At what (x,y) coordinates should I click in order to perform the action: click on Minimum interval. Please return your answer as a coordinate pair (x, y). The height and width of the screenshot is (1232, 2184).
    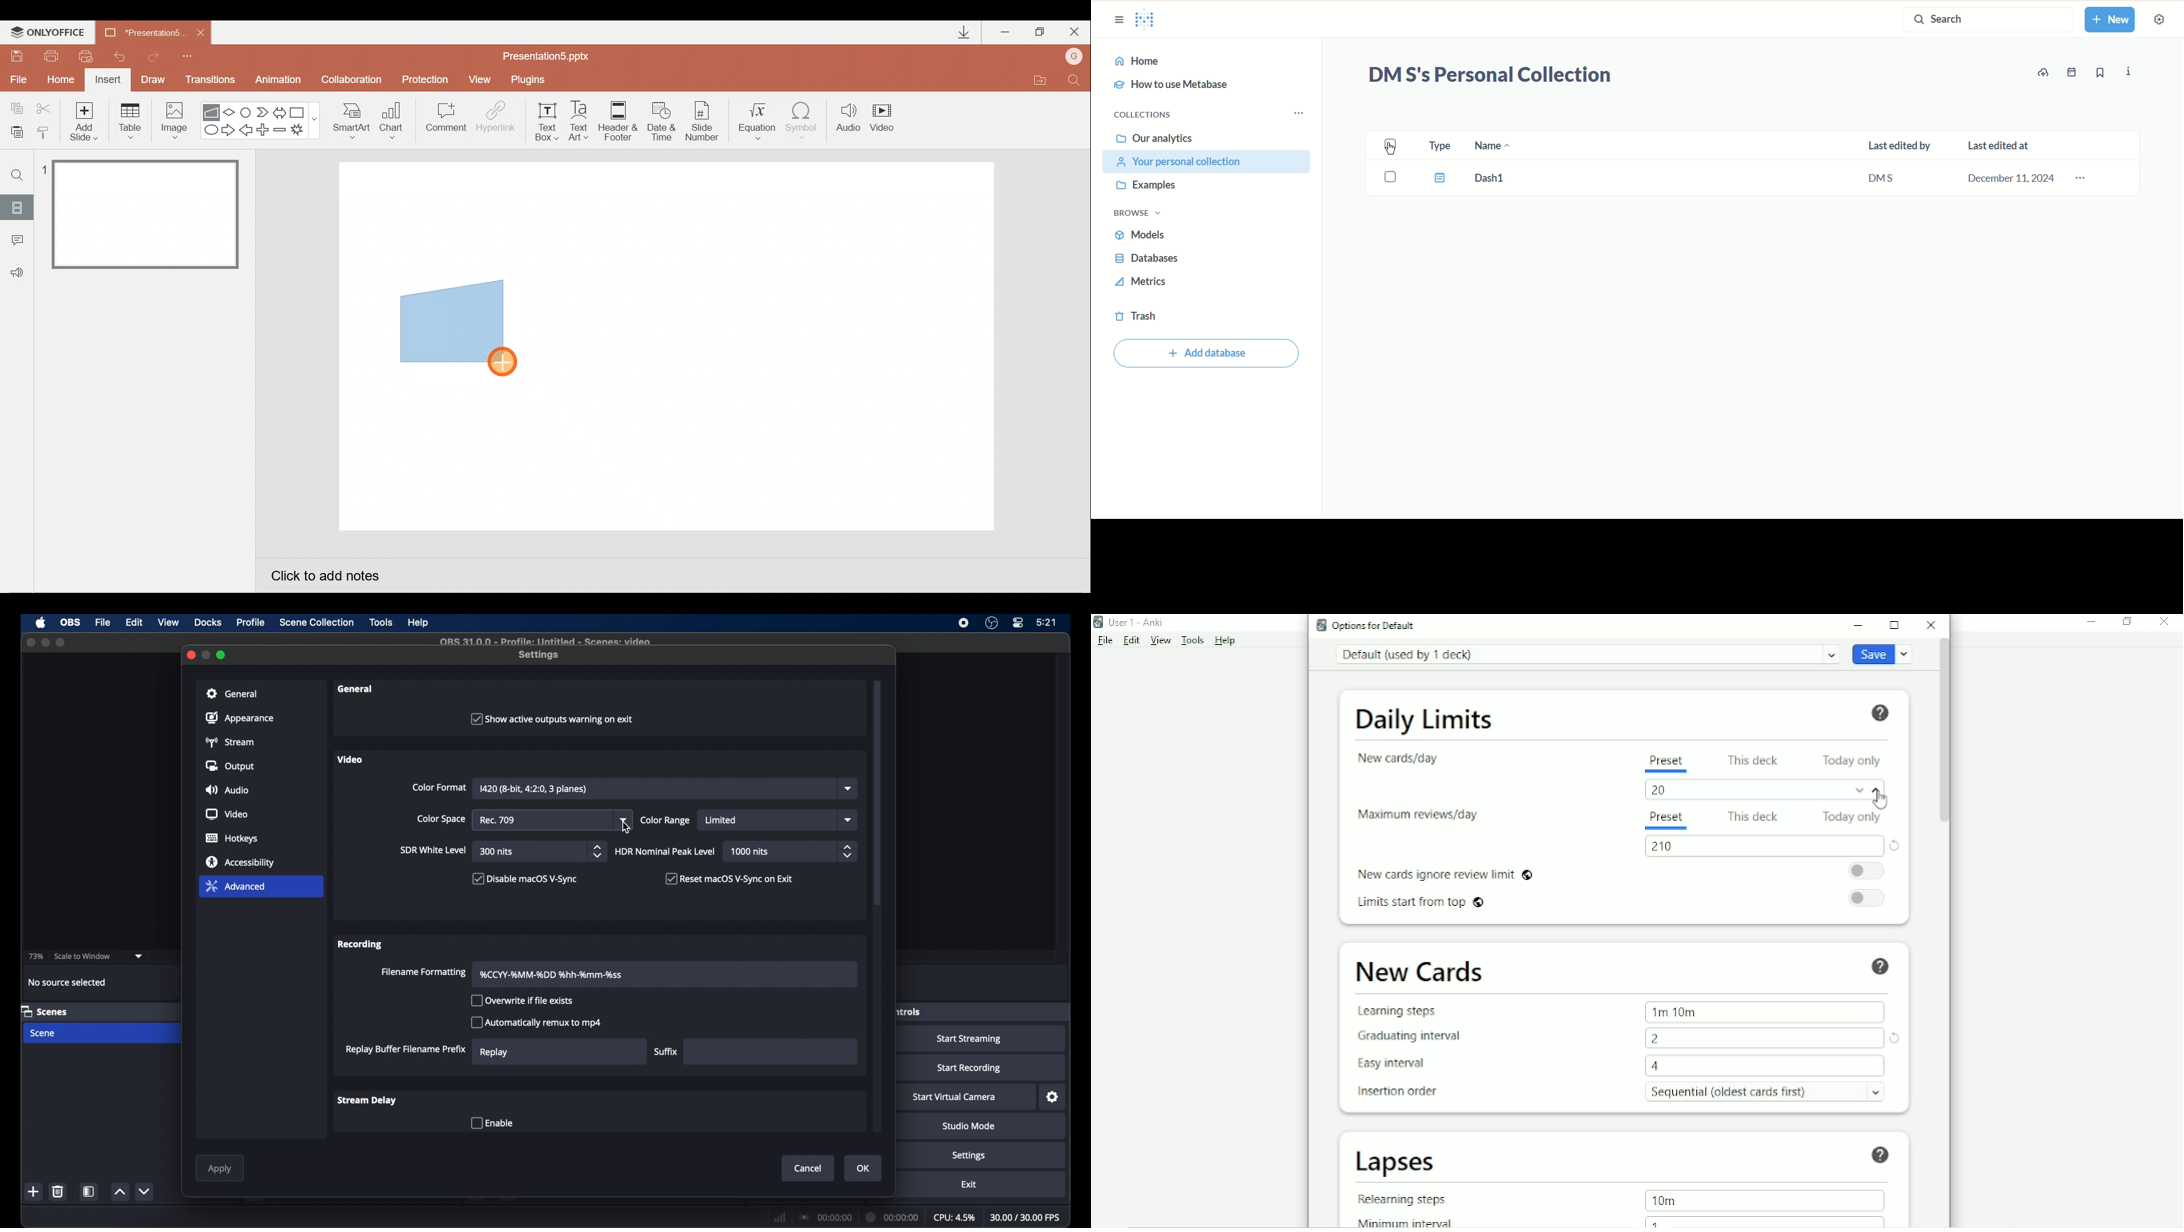
    Looking at the image, I should click on (1404, 1222).